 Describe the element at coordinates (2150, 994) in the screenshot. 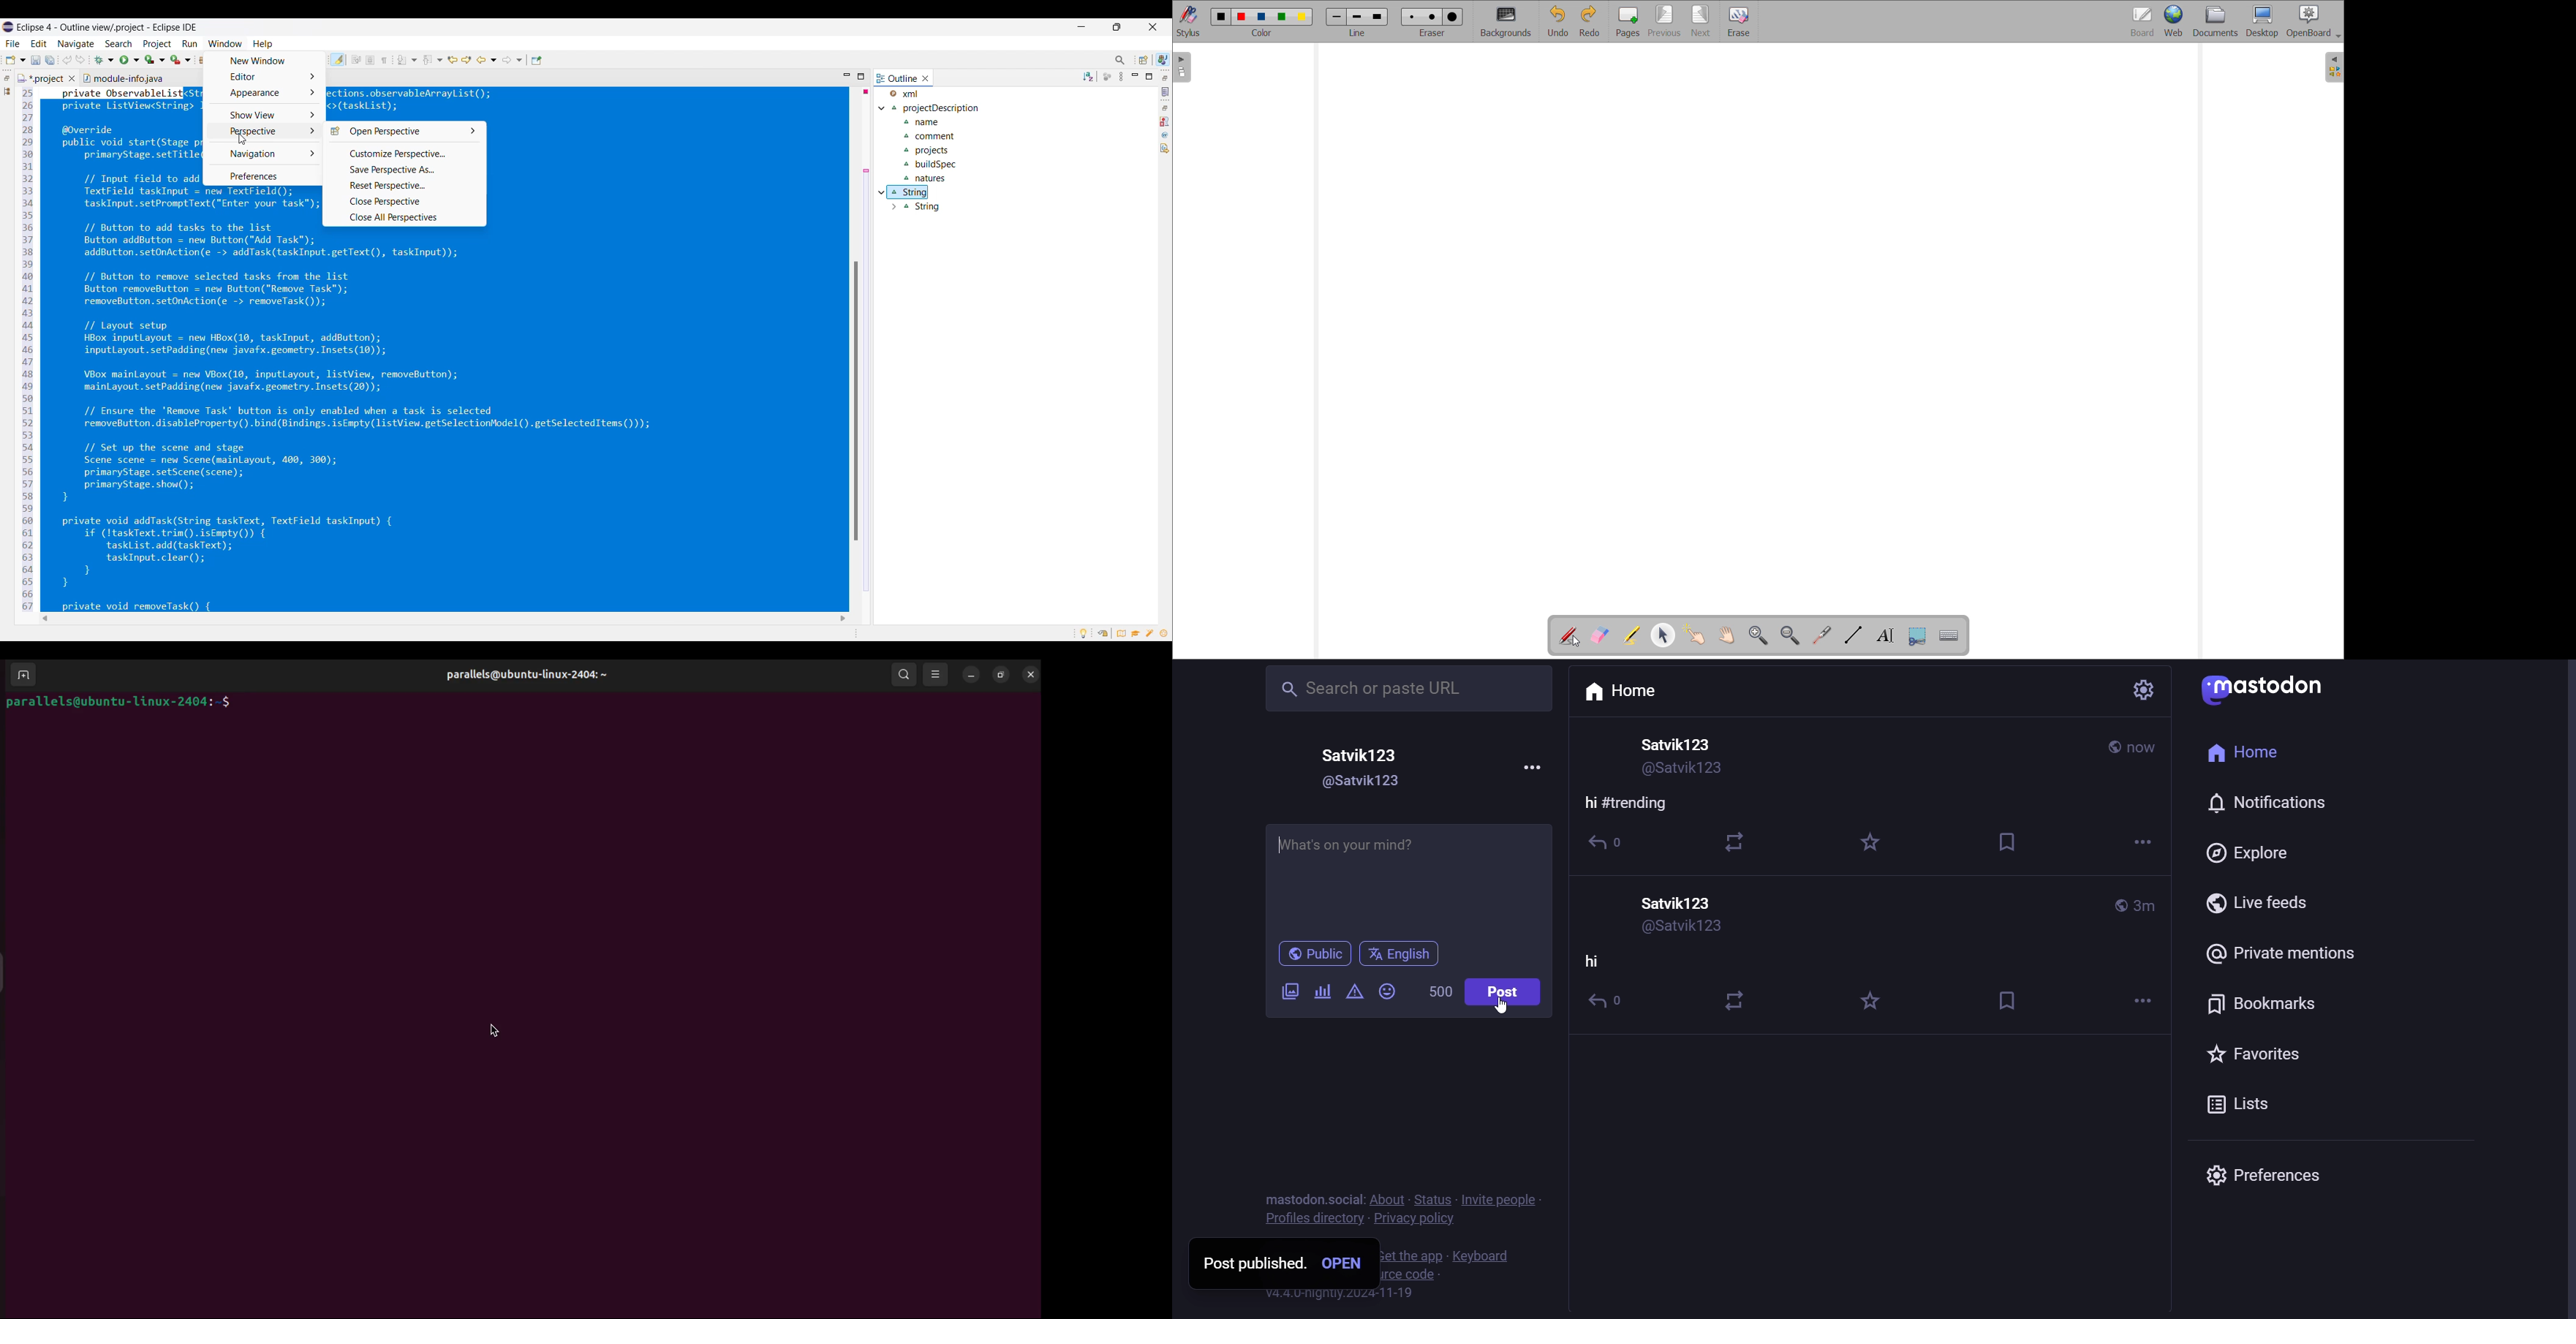

I see `more` at that location.